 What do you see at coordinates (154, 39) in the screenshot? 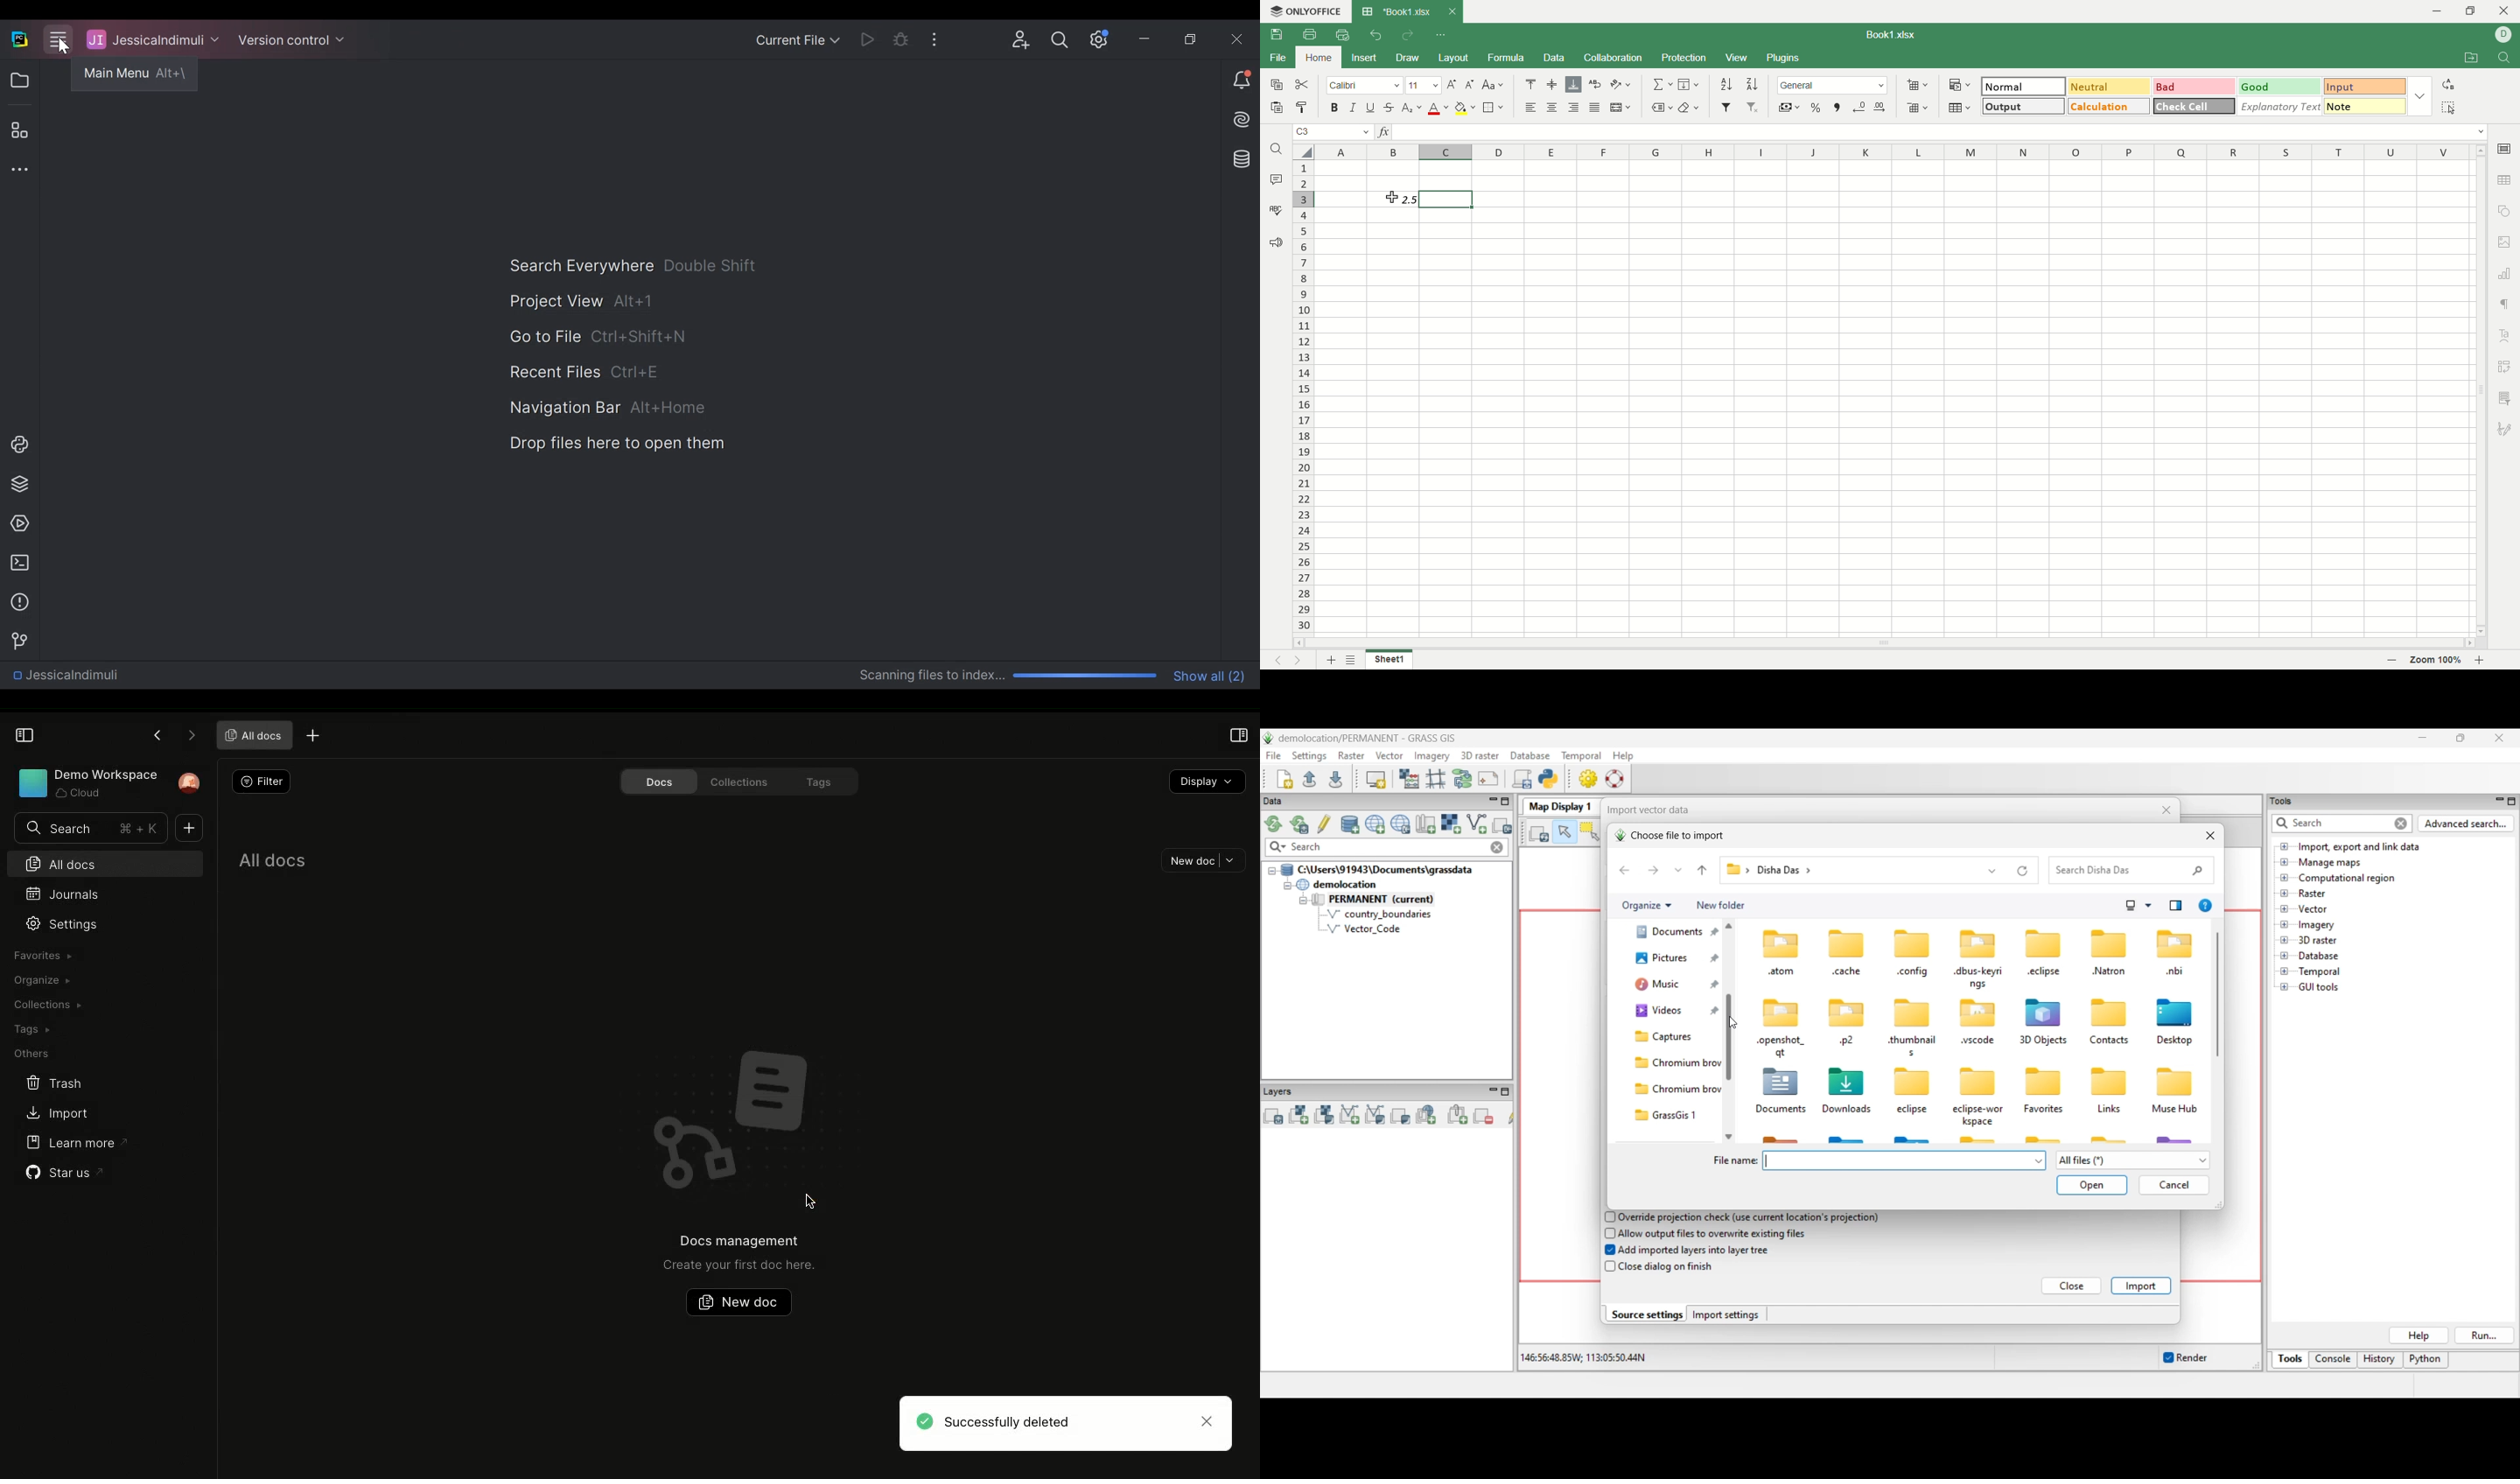
I see `Project Name` at bounding box center [154, 39].